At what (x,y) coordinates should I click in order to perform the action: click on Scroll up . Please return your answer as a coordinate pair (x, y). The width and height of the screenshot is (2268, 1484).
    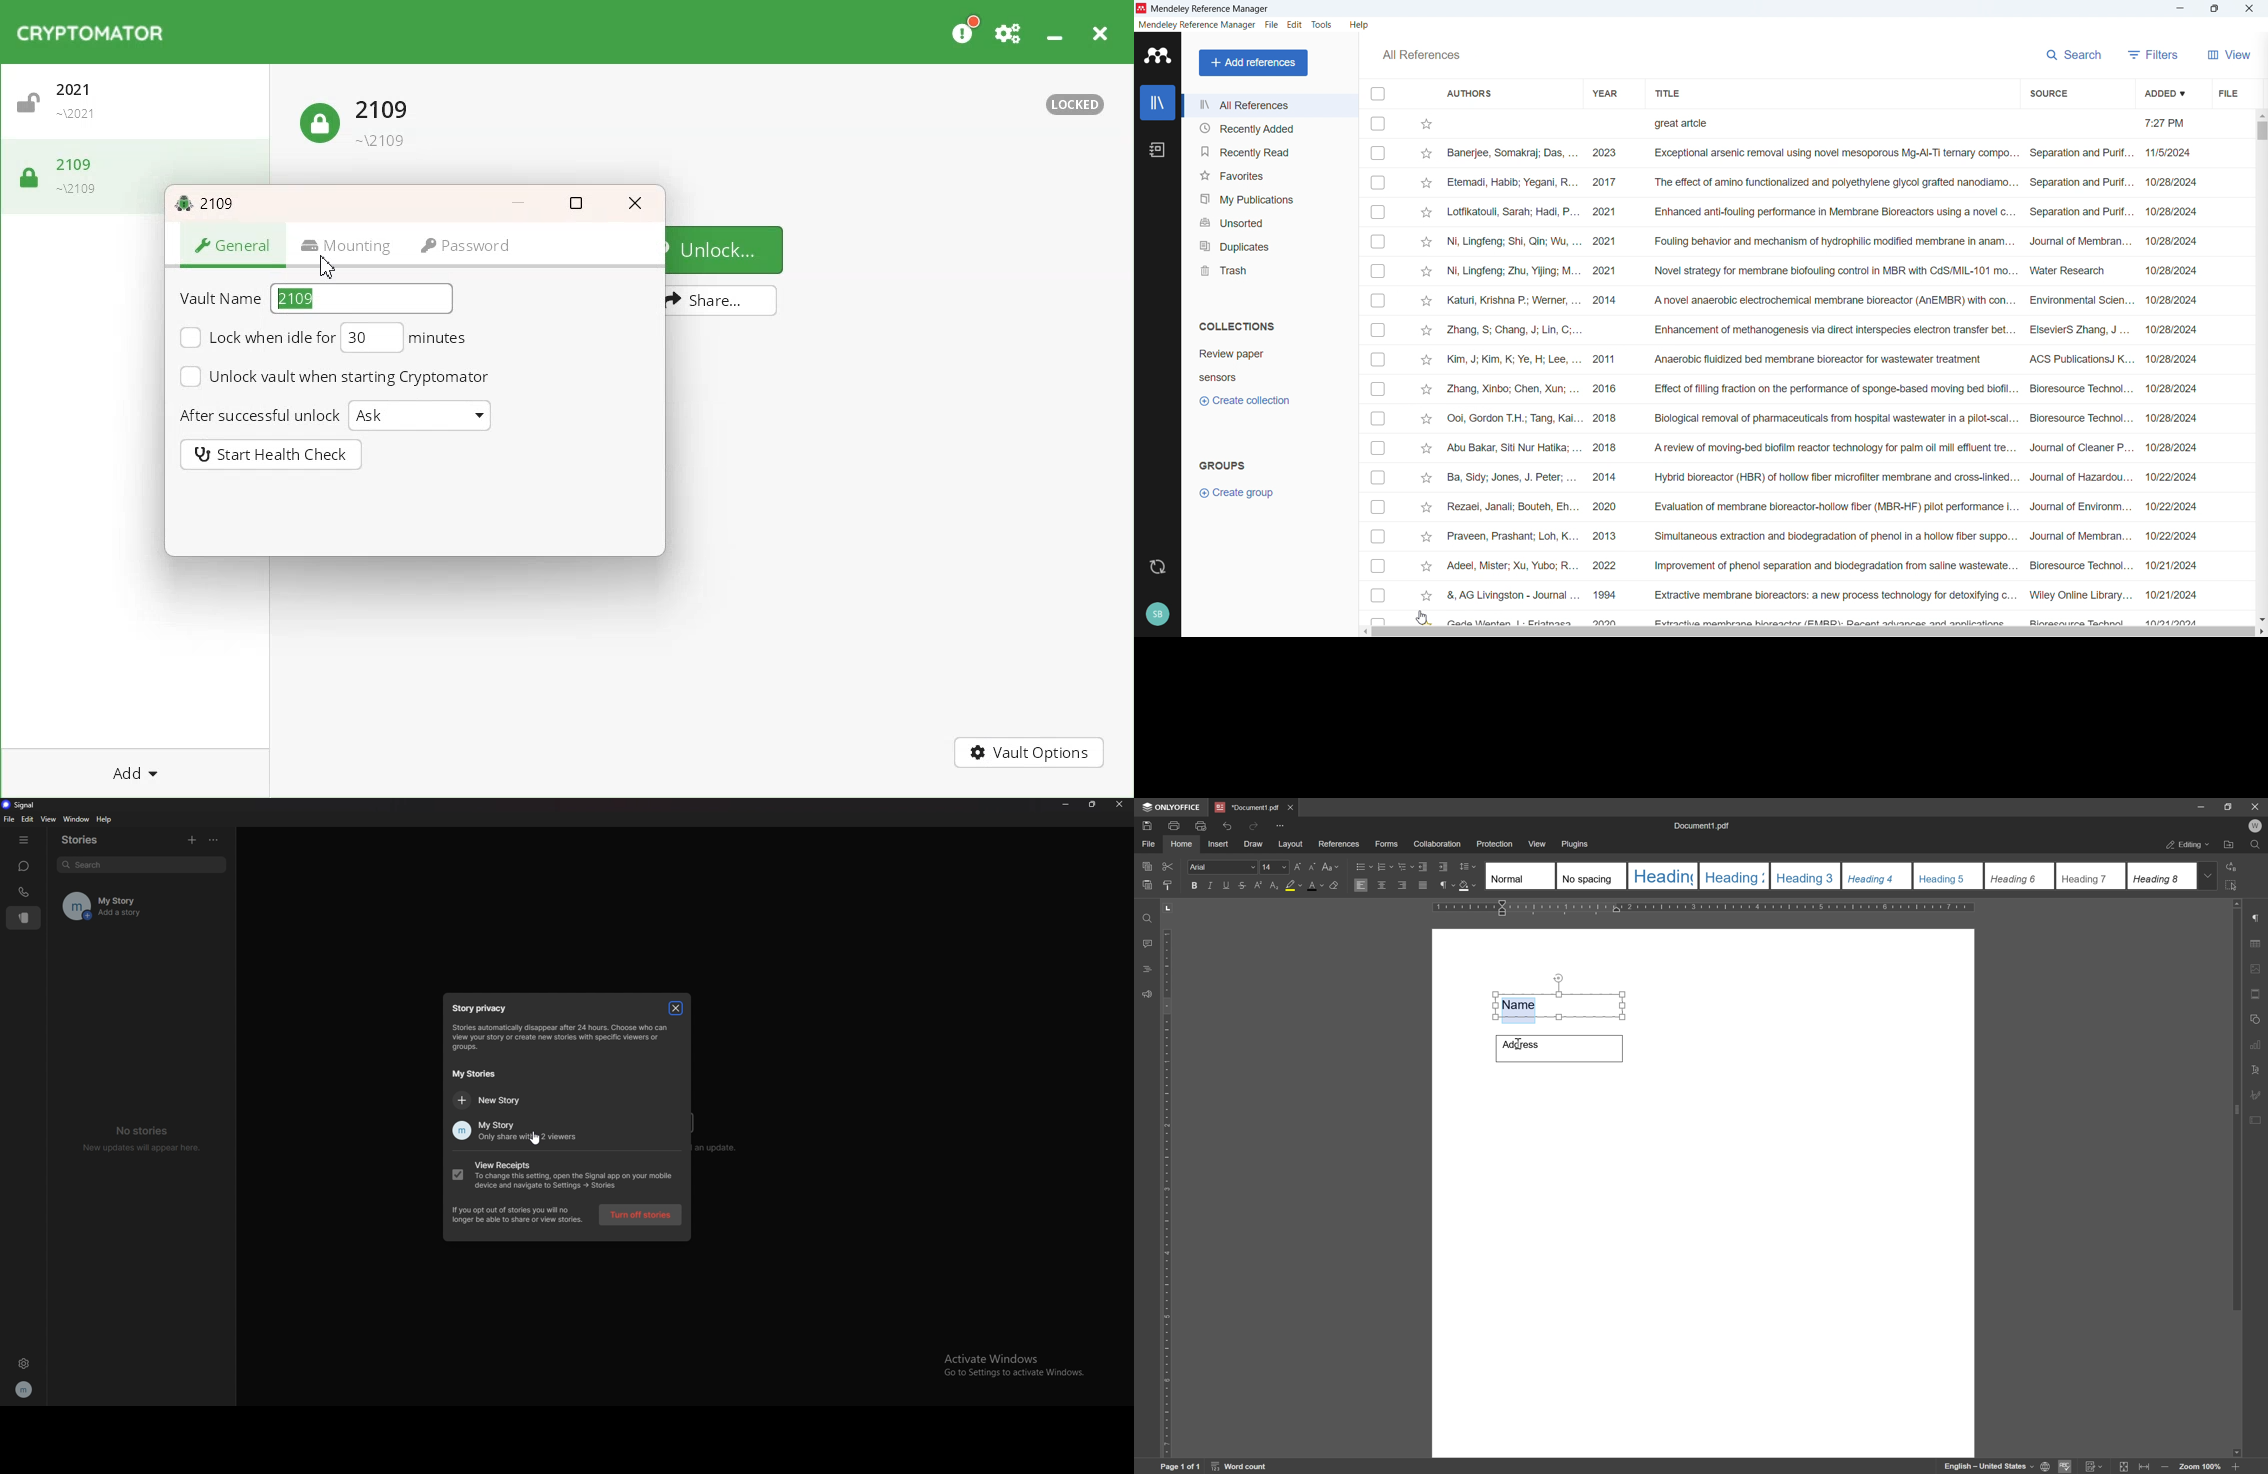
    Looking at the image, I should click on (2261, 115).